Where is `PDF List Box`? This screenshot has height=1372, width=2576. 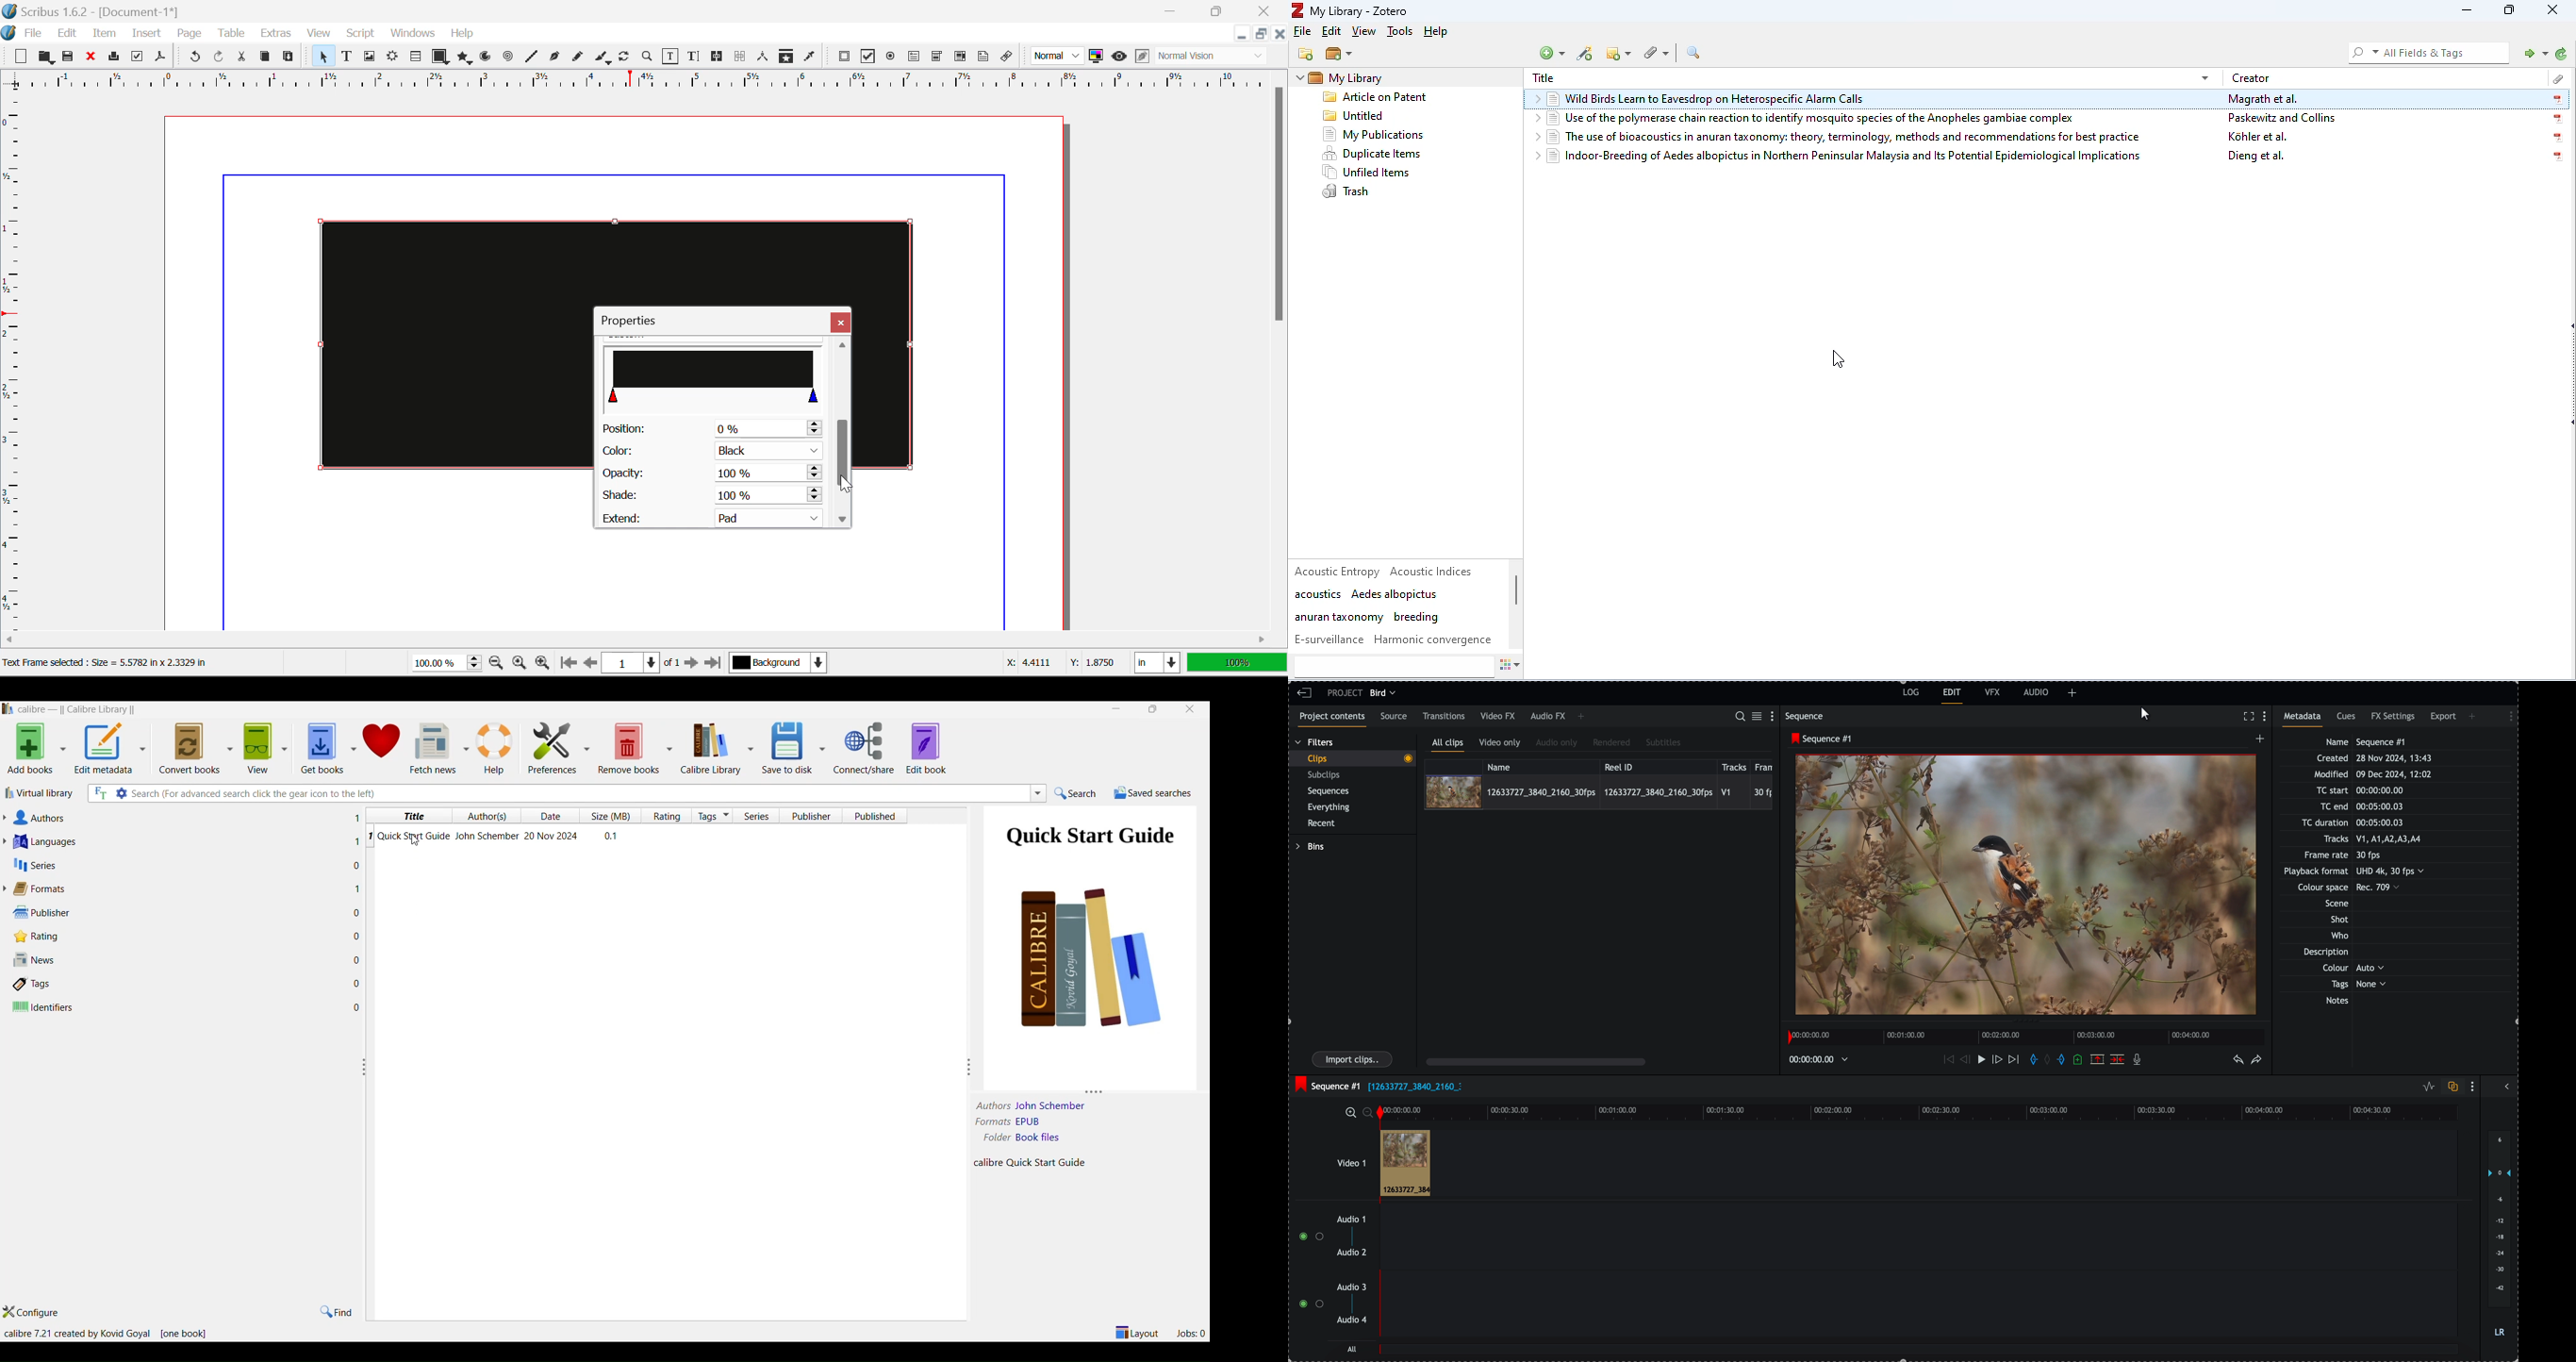 PDF List Box is located at coordinates (961, 56).